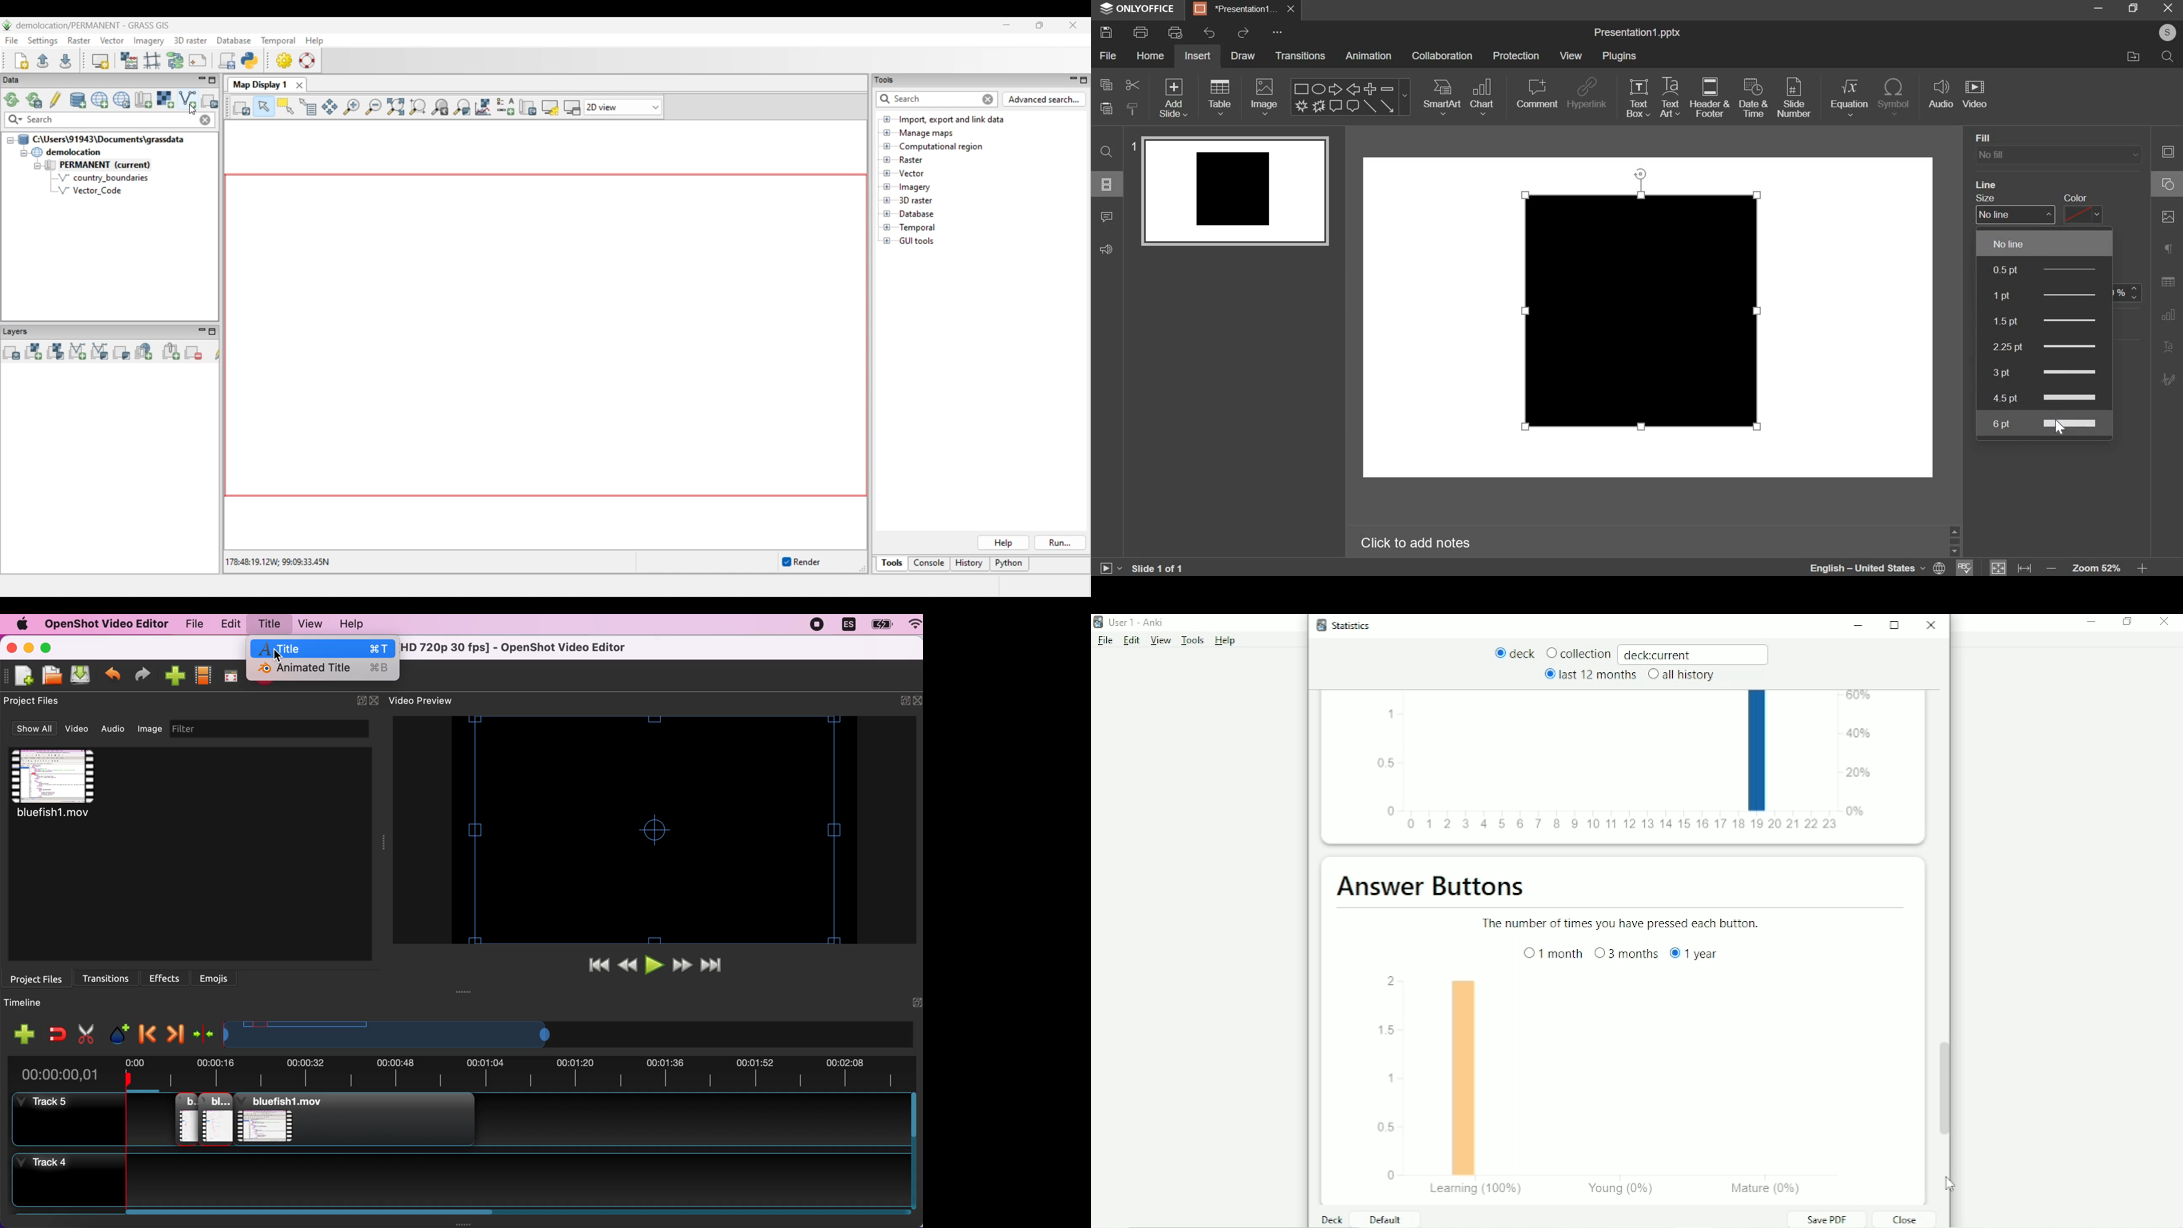  Describe the element at coordinates (2048, 270) in the screenshot. I see `0.5pt` at that location.